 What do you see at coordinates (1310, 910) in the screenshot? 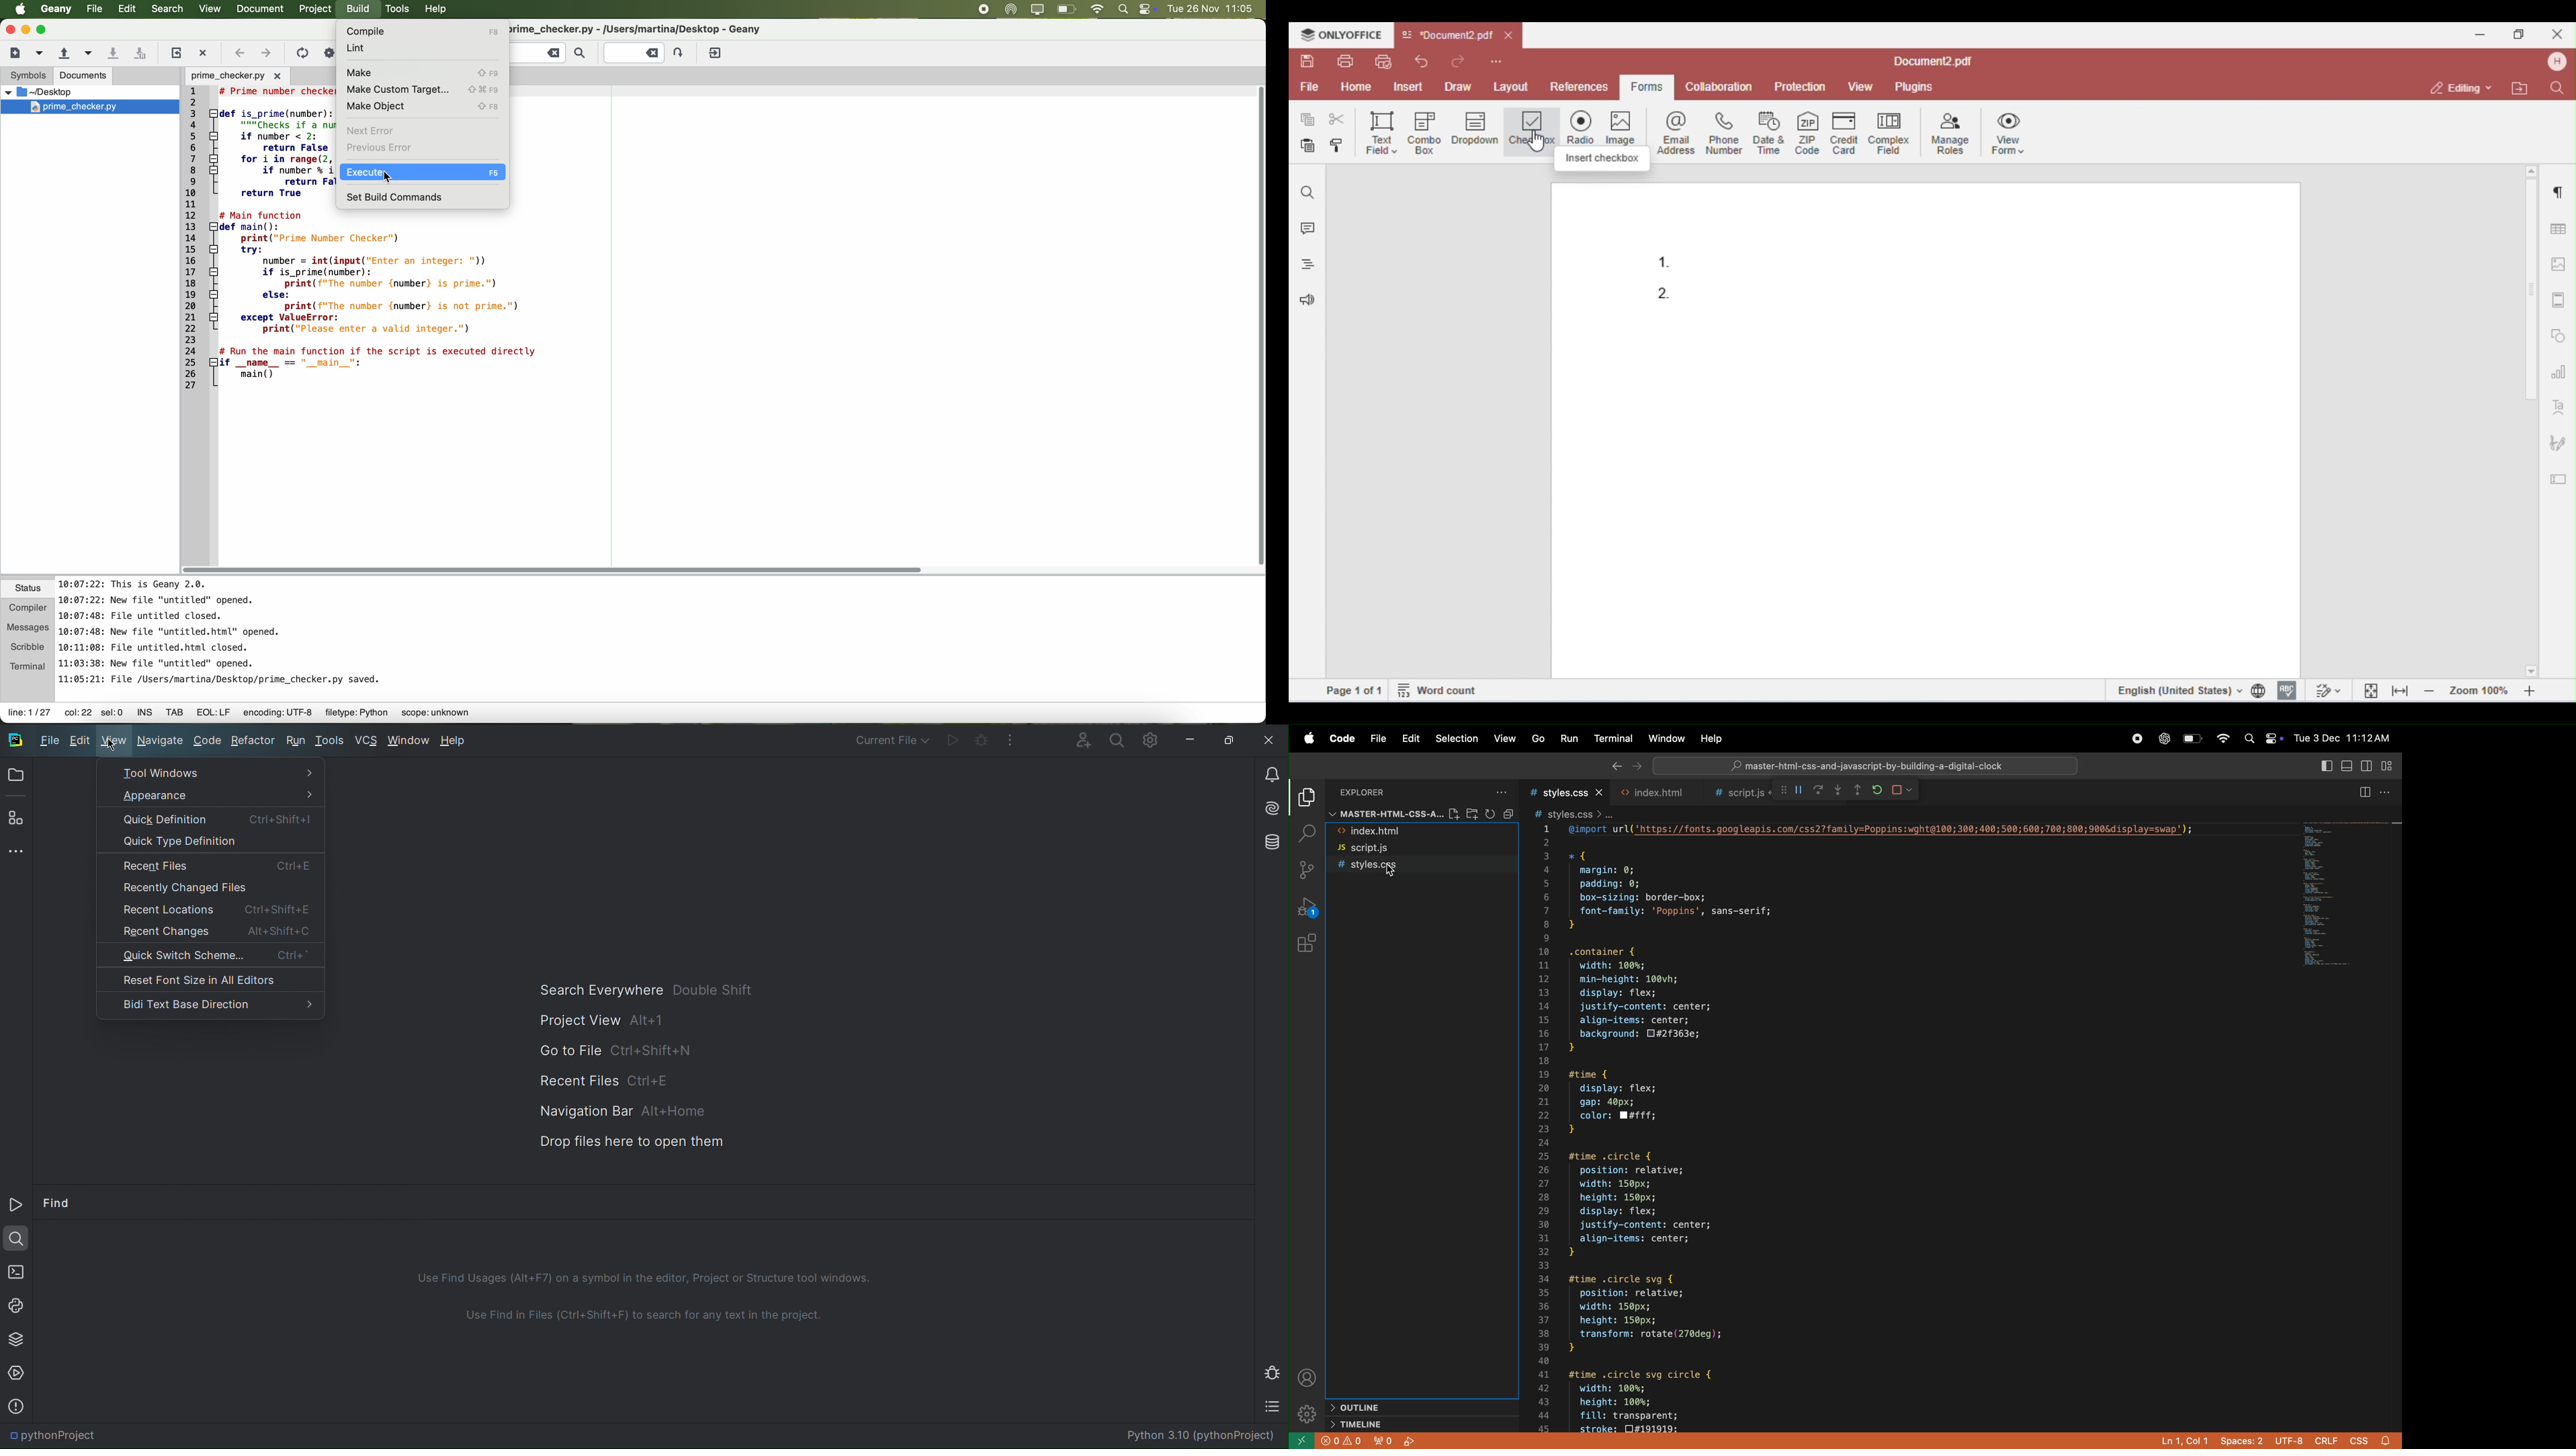
I see `run and debug` at bounding box center [1310, 910].